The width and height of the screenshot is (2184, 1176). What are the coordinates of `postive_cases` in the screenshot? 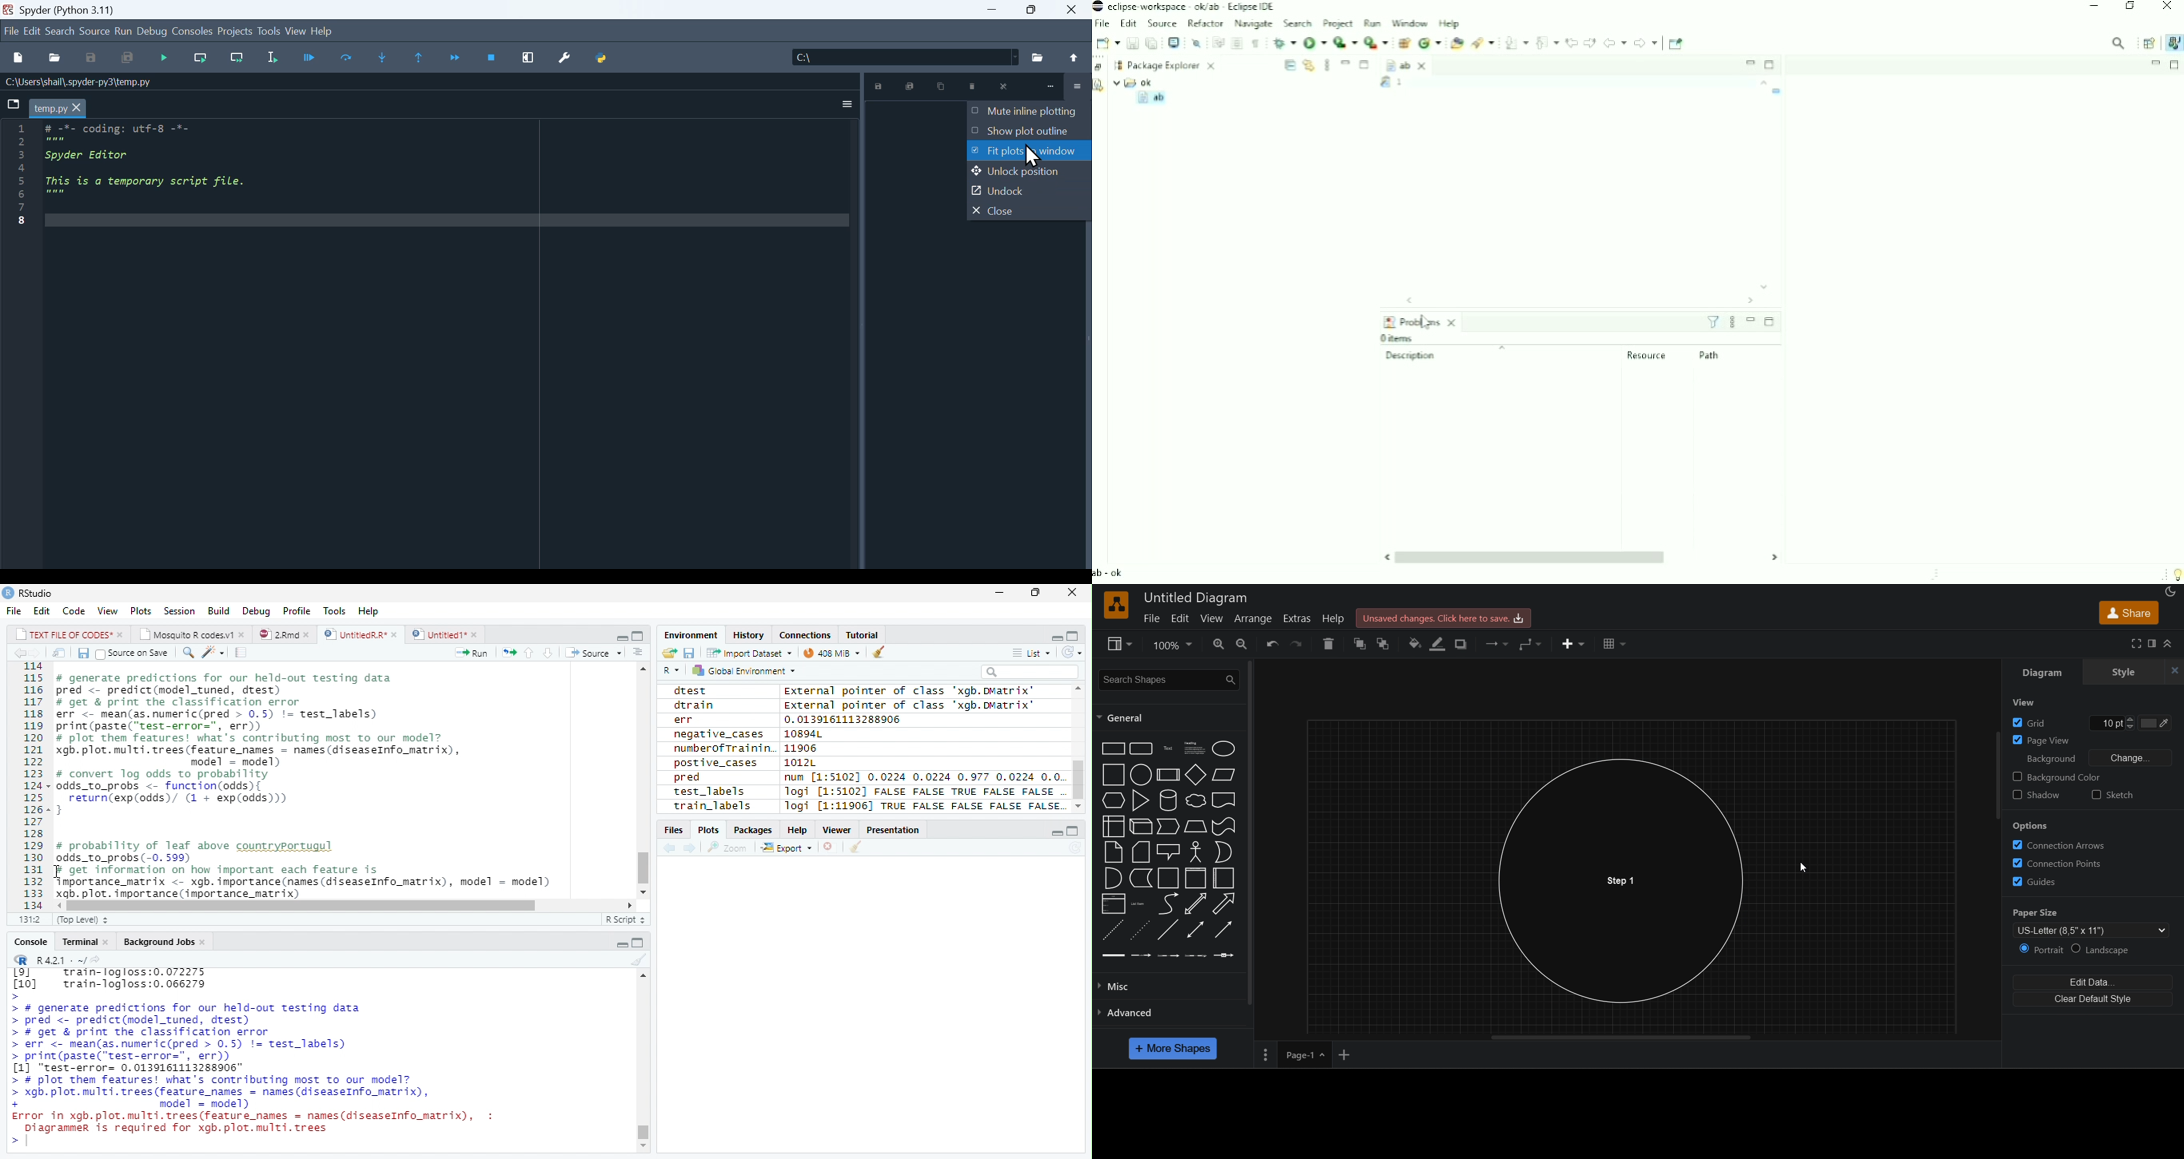 It's located at (715, 763).